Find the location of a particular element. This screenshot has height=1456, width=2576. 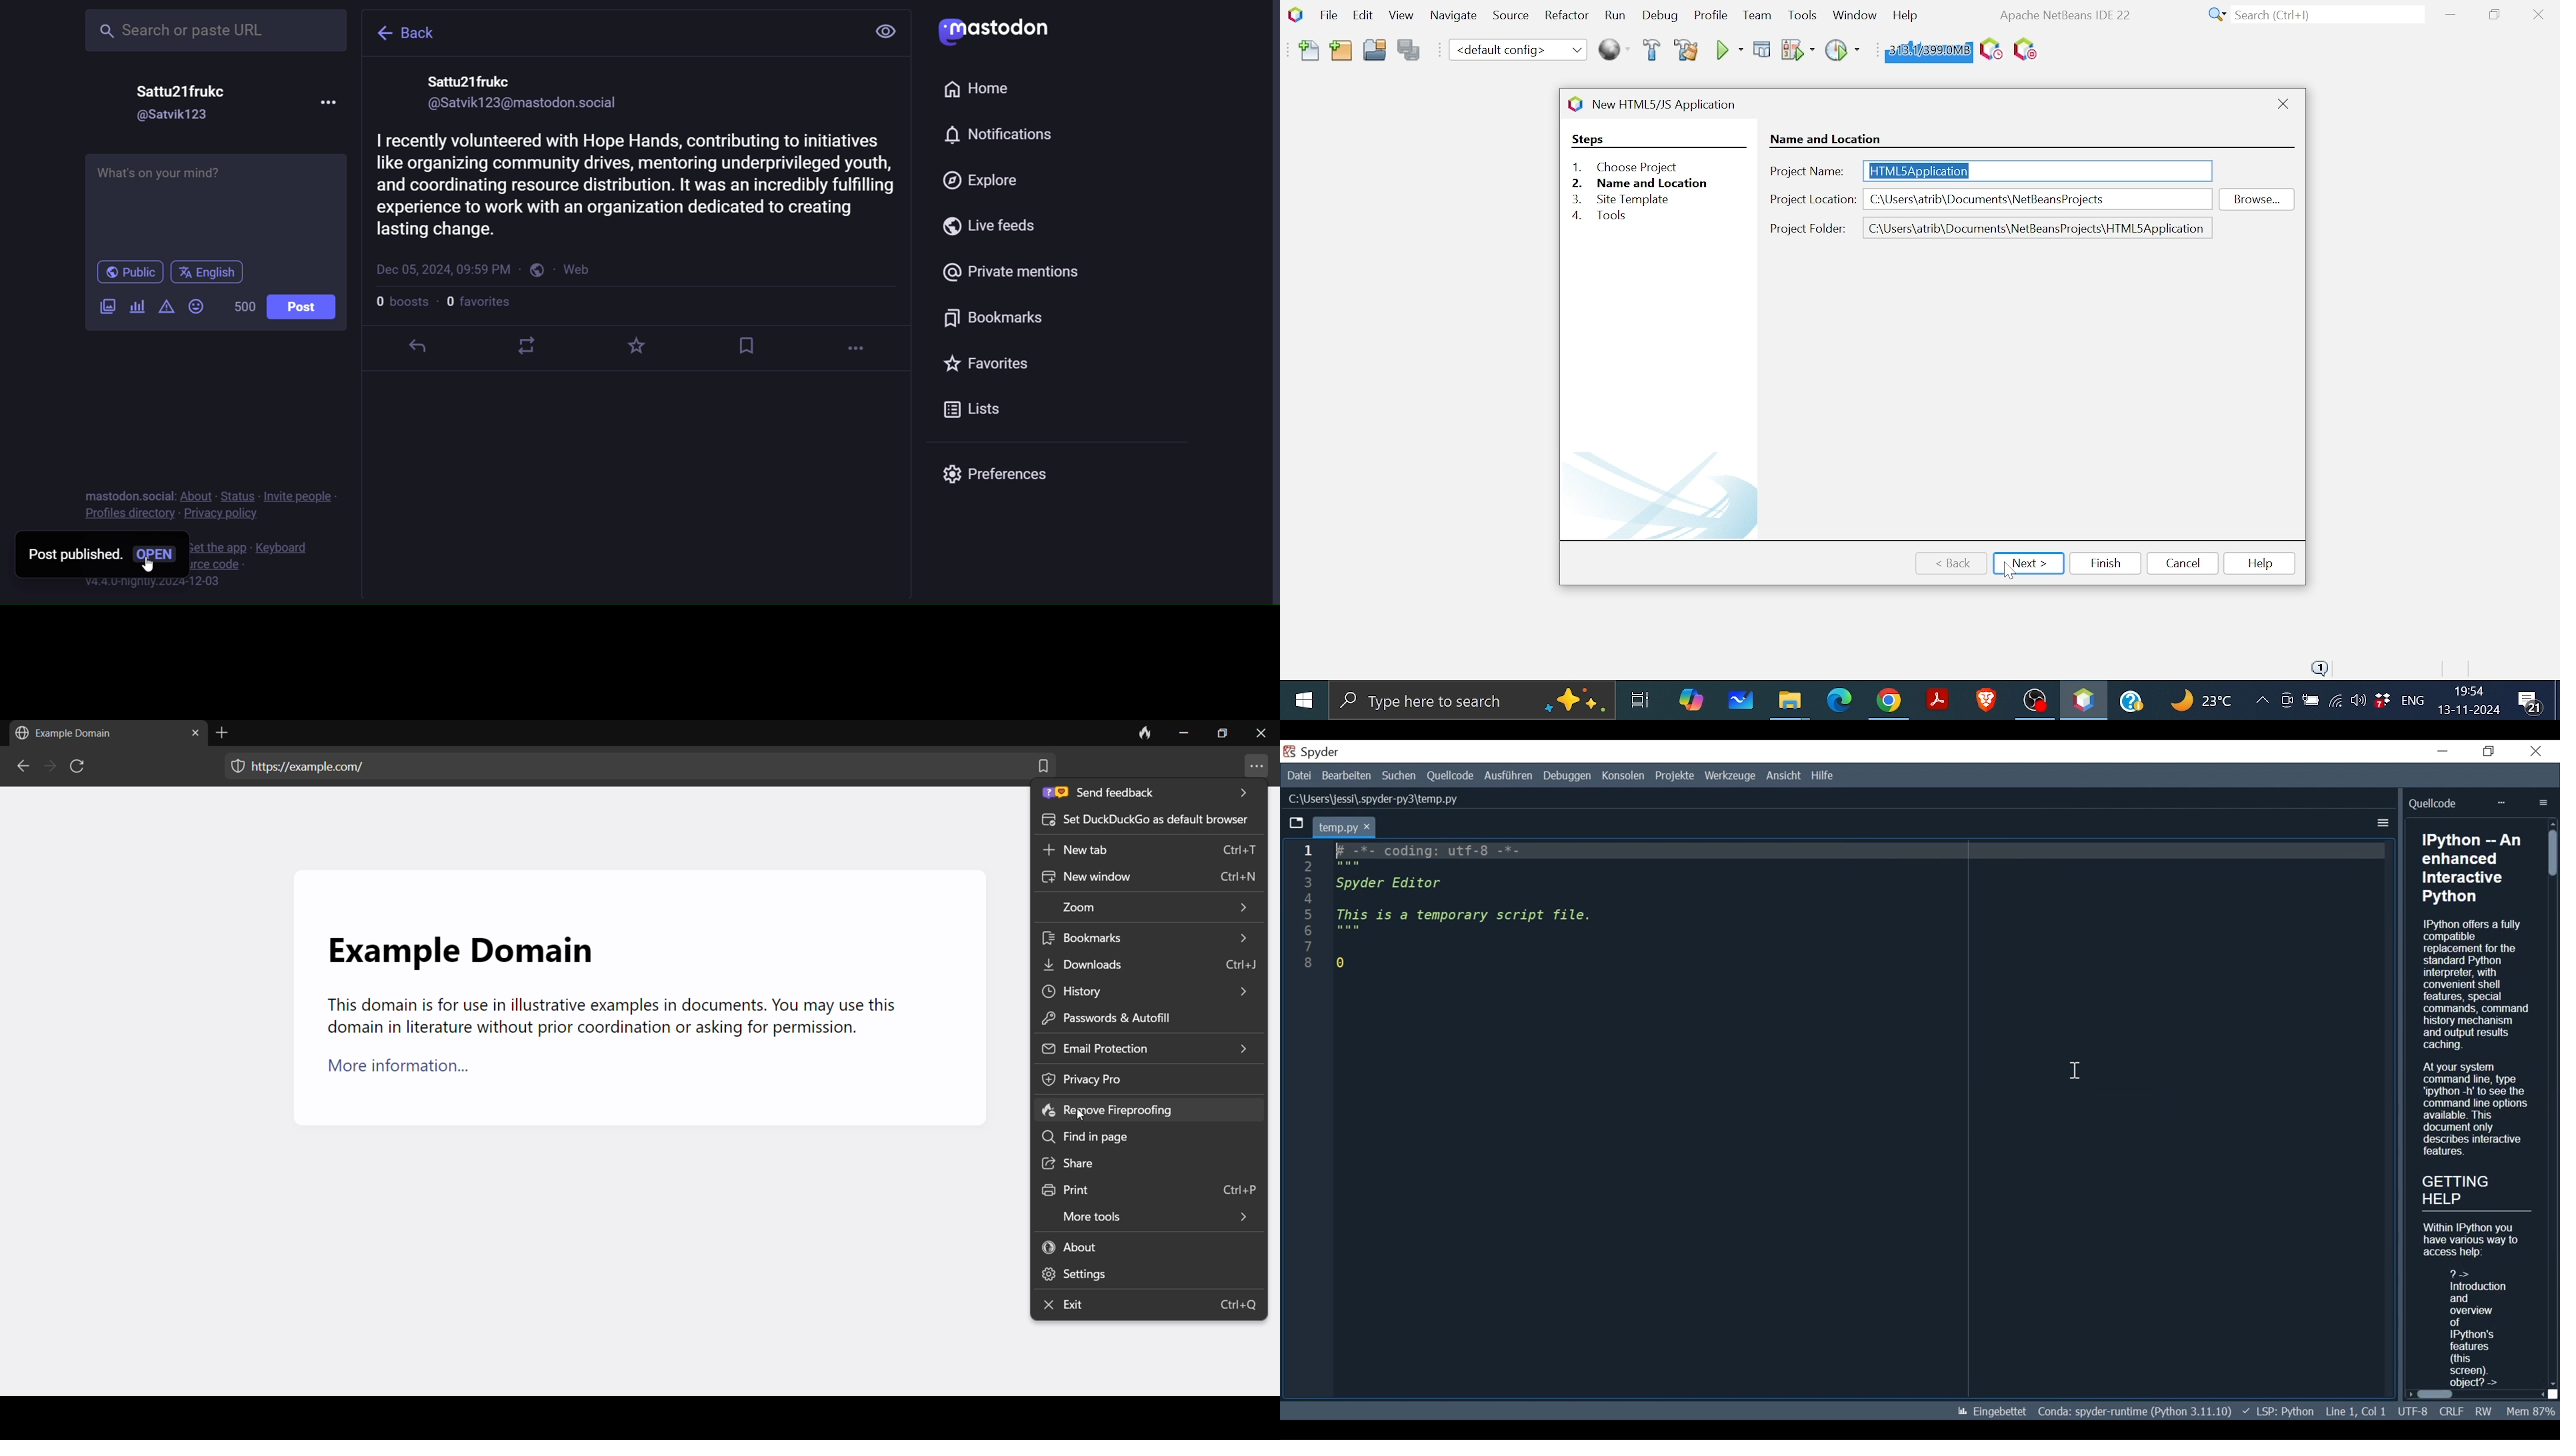

Conda: spyder-runtime(Python 3.11.10) is located at coordinates (2133, 1411).